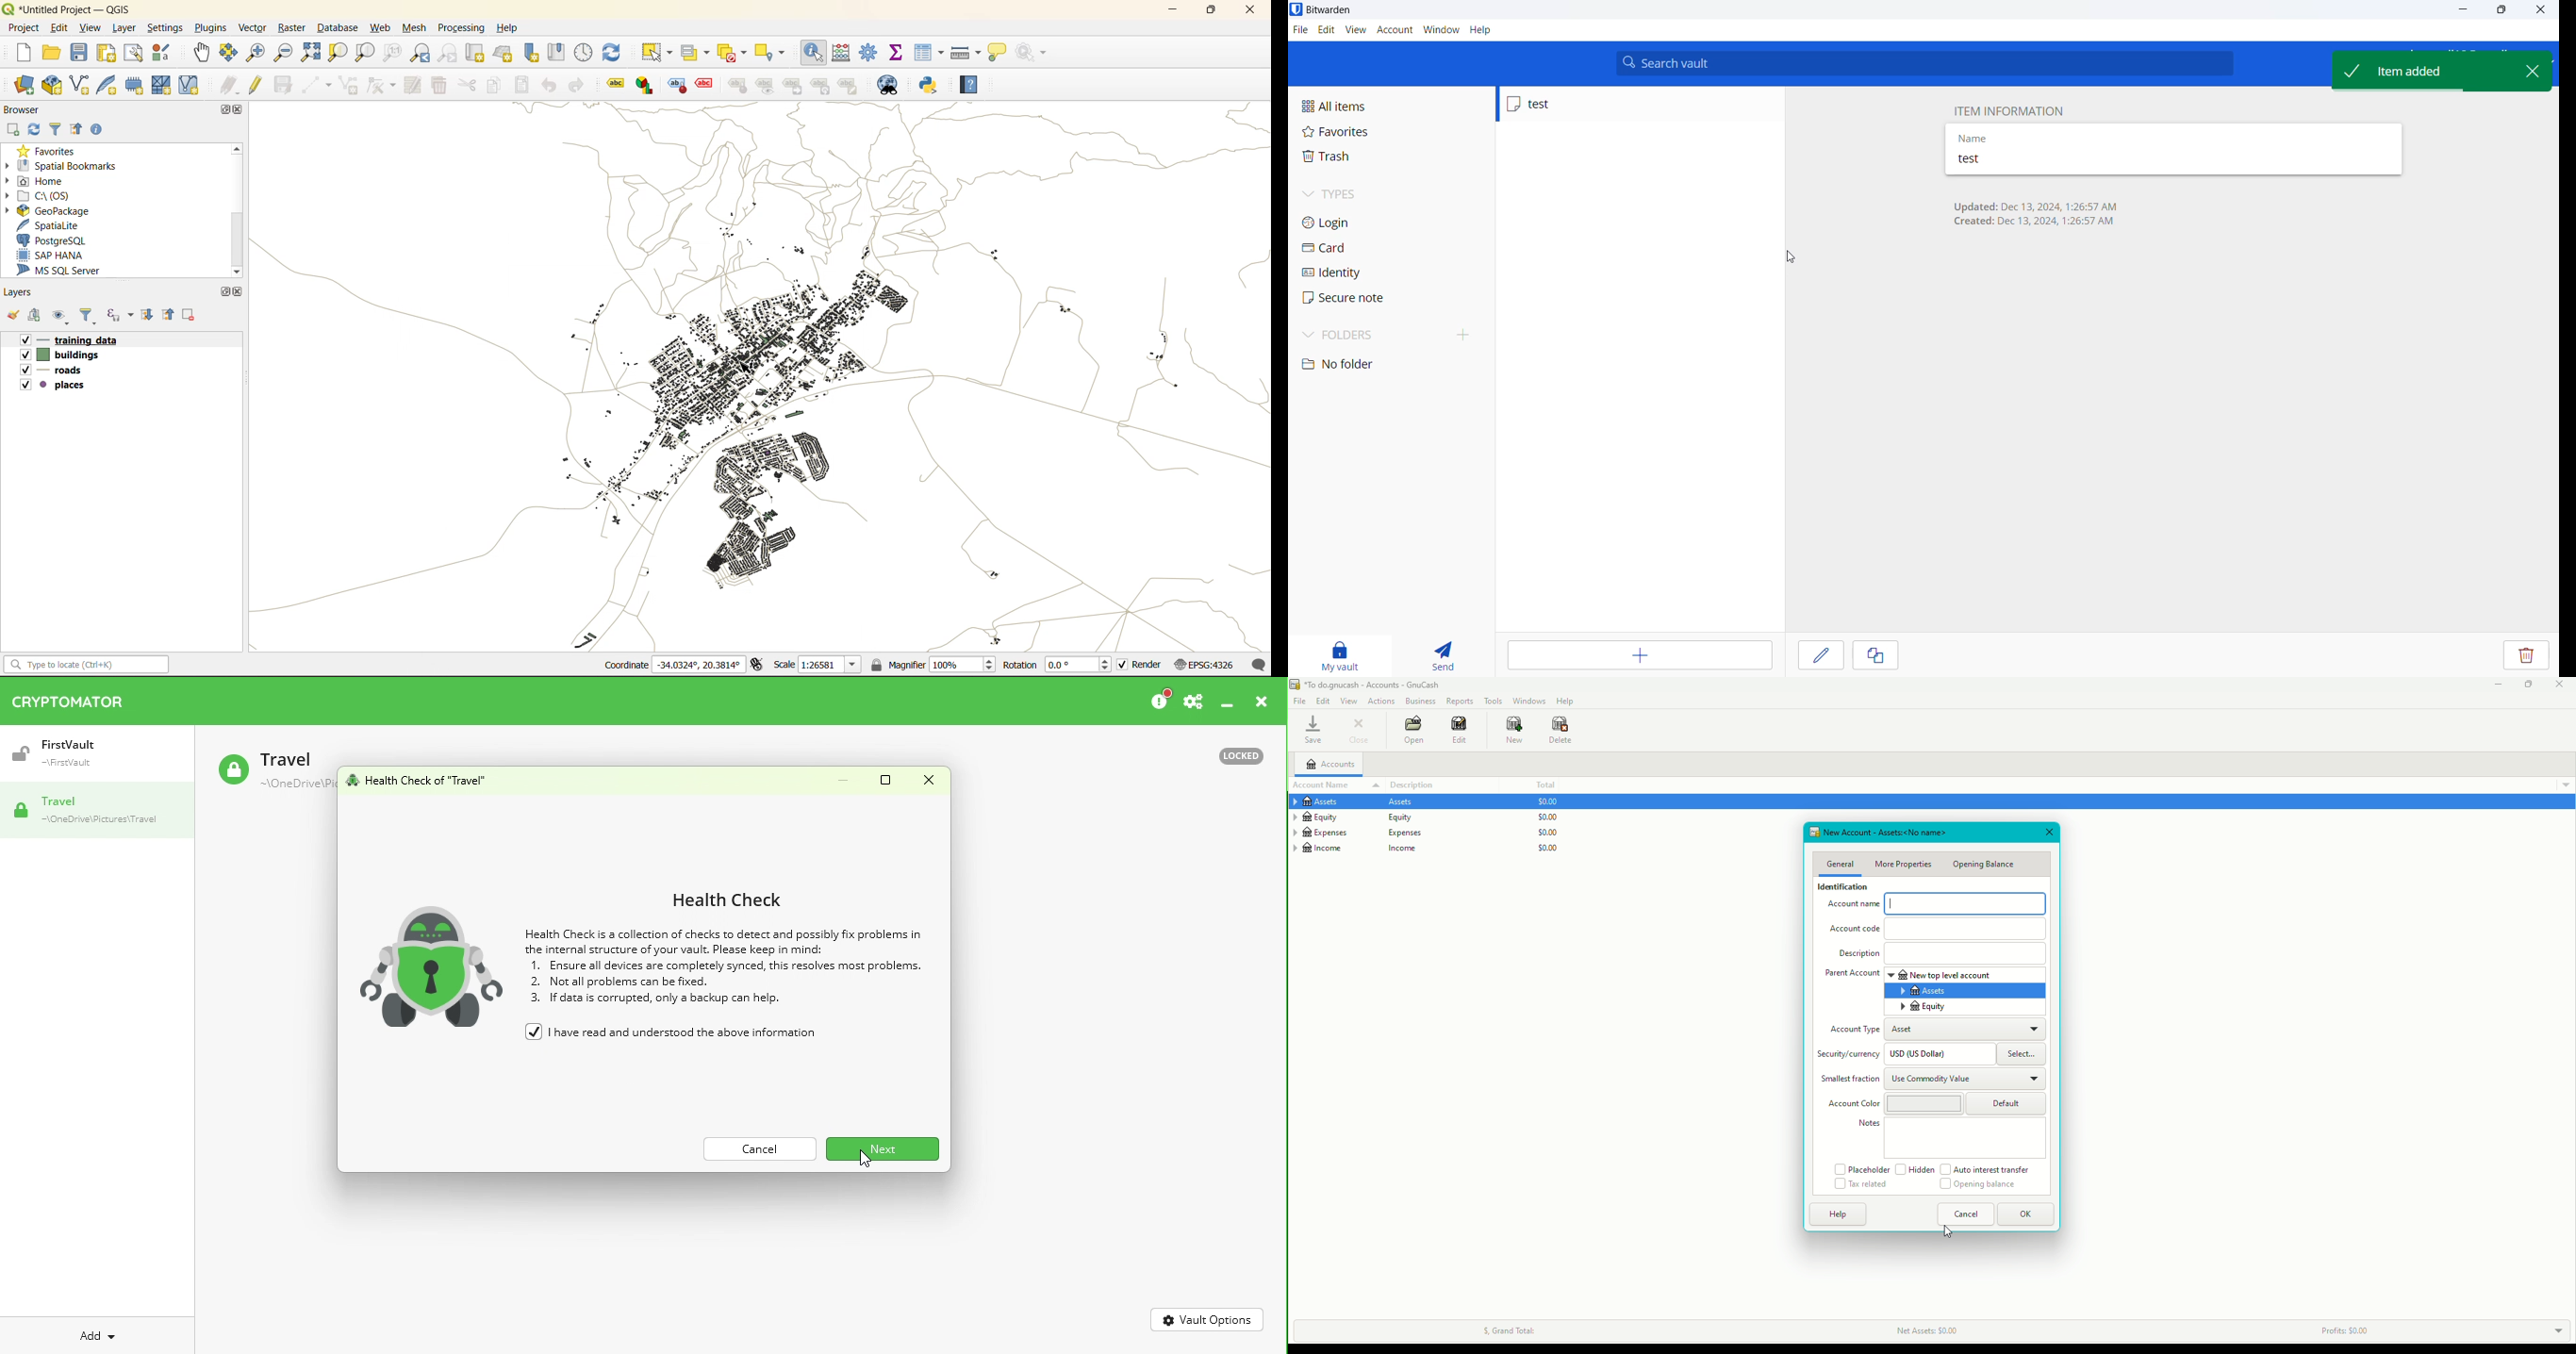  What do you see at coordinates (1966, 903) in the screenshot?
I see `Typing box for account name` at bounding box center [1966, 903].